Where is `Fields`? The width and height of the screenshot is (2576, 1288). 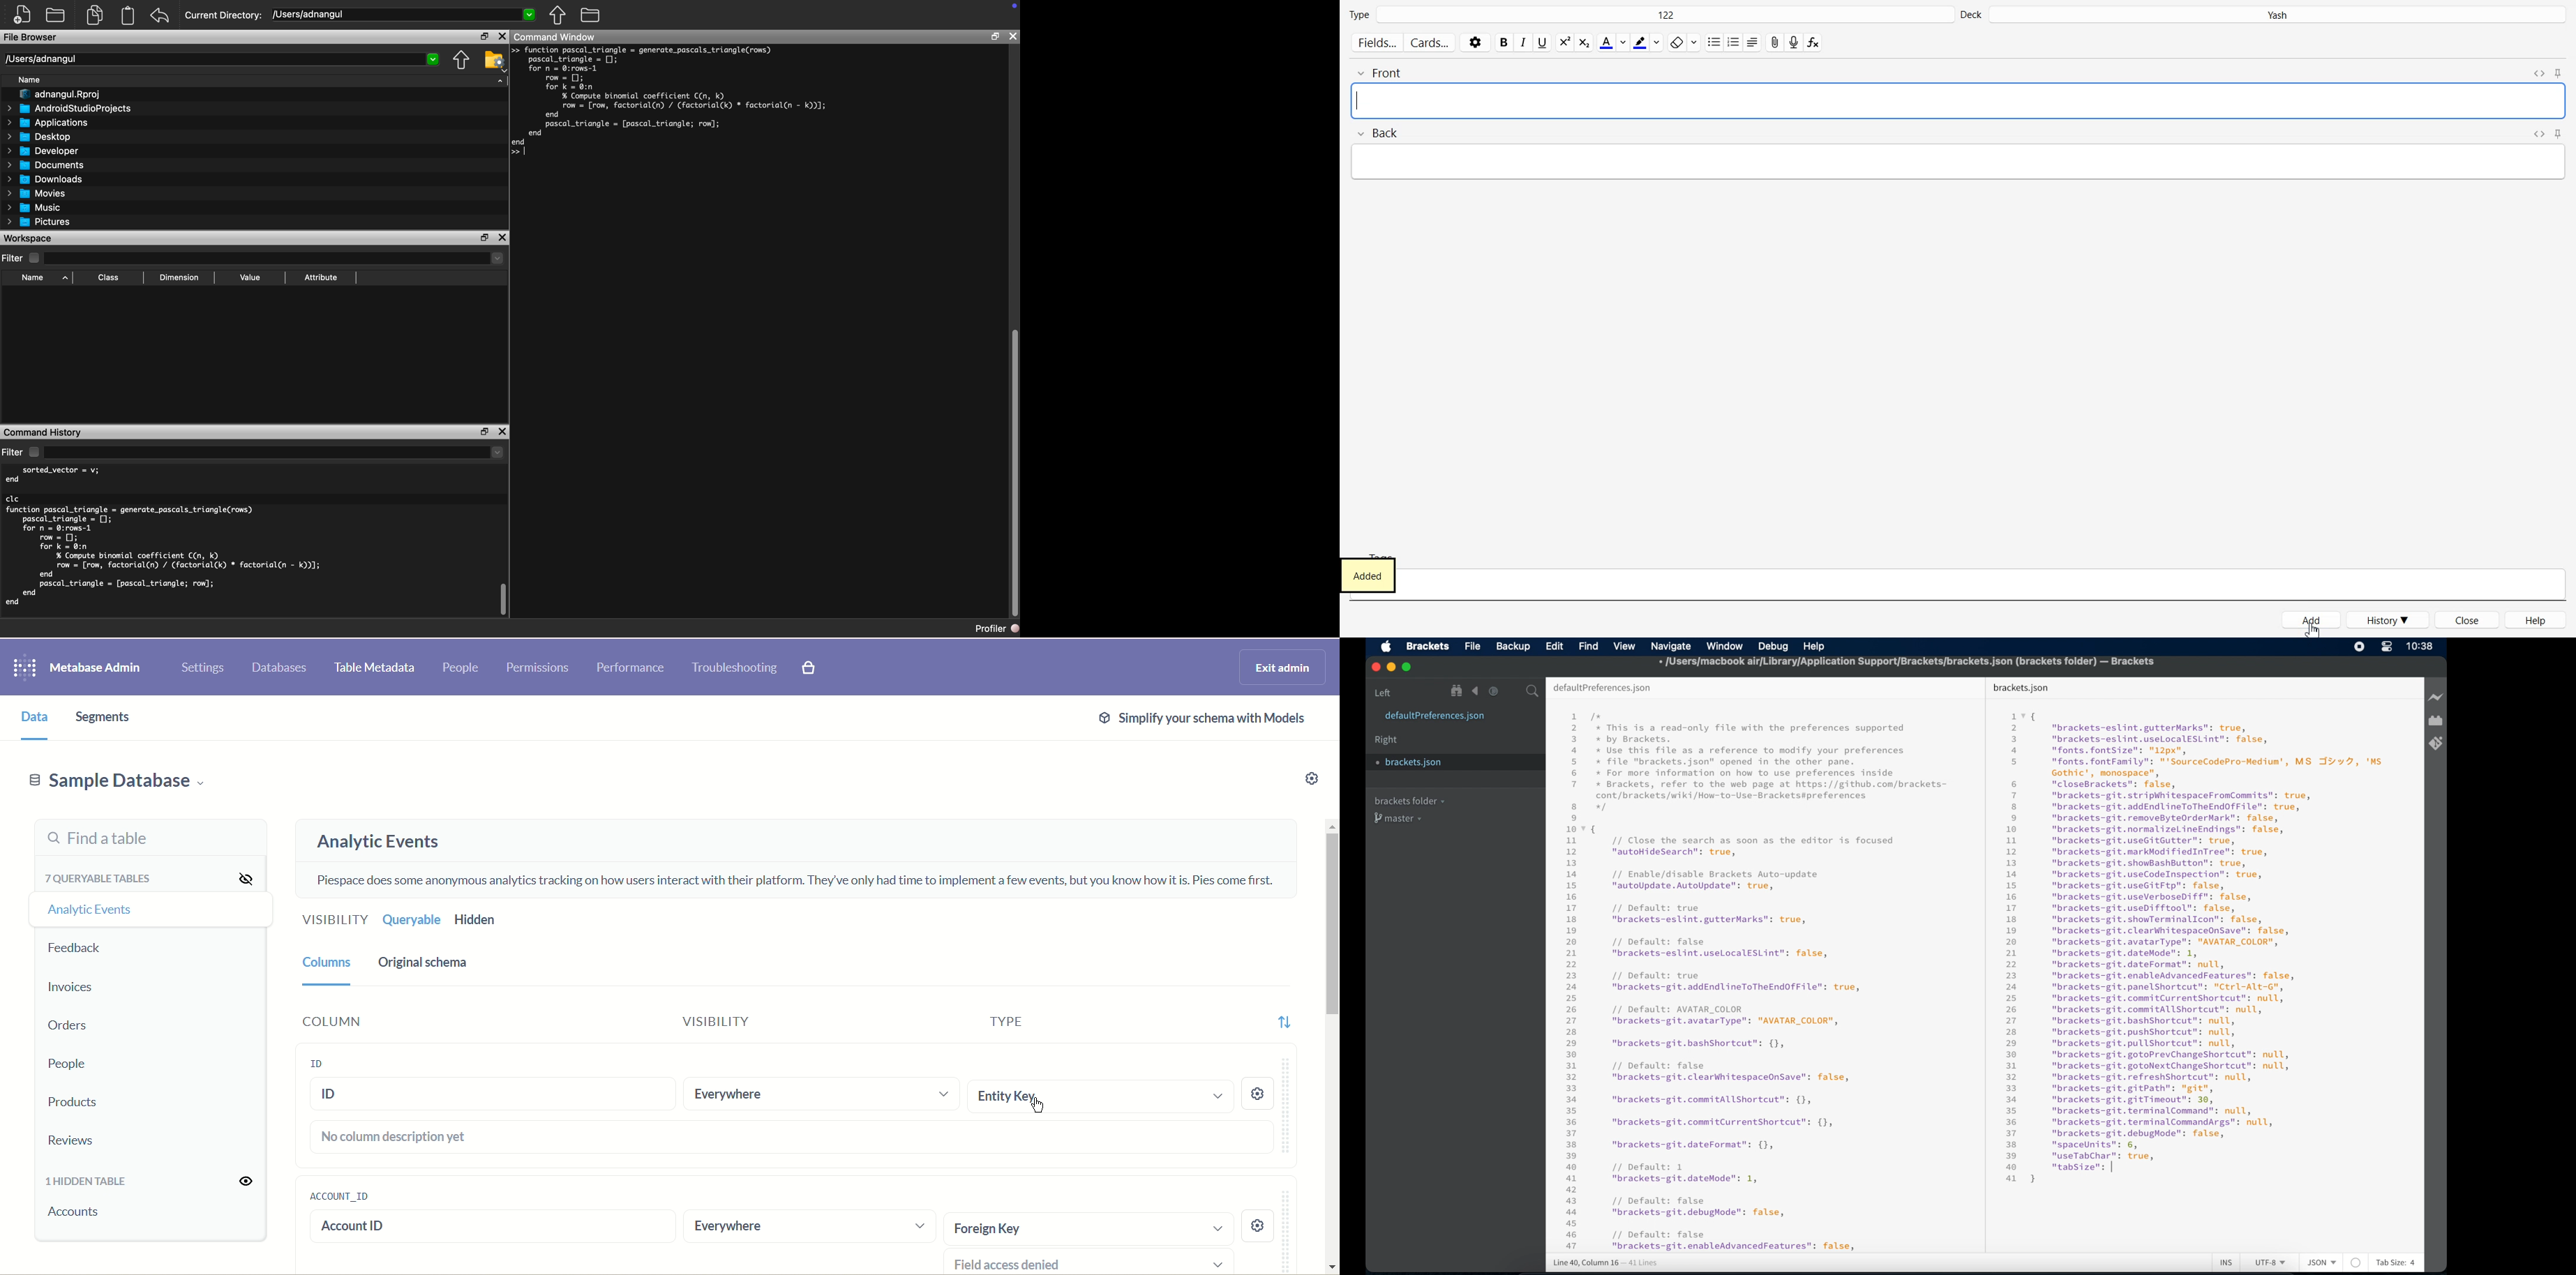
Fields is located at coordinates (1376, 42).